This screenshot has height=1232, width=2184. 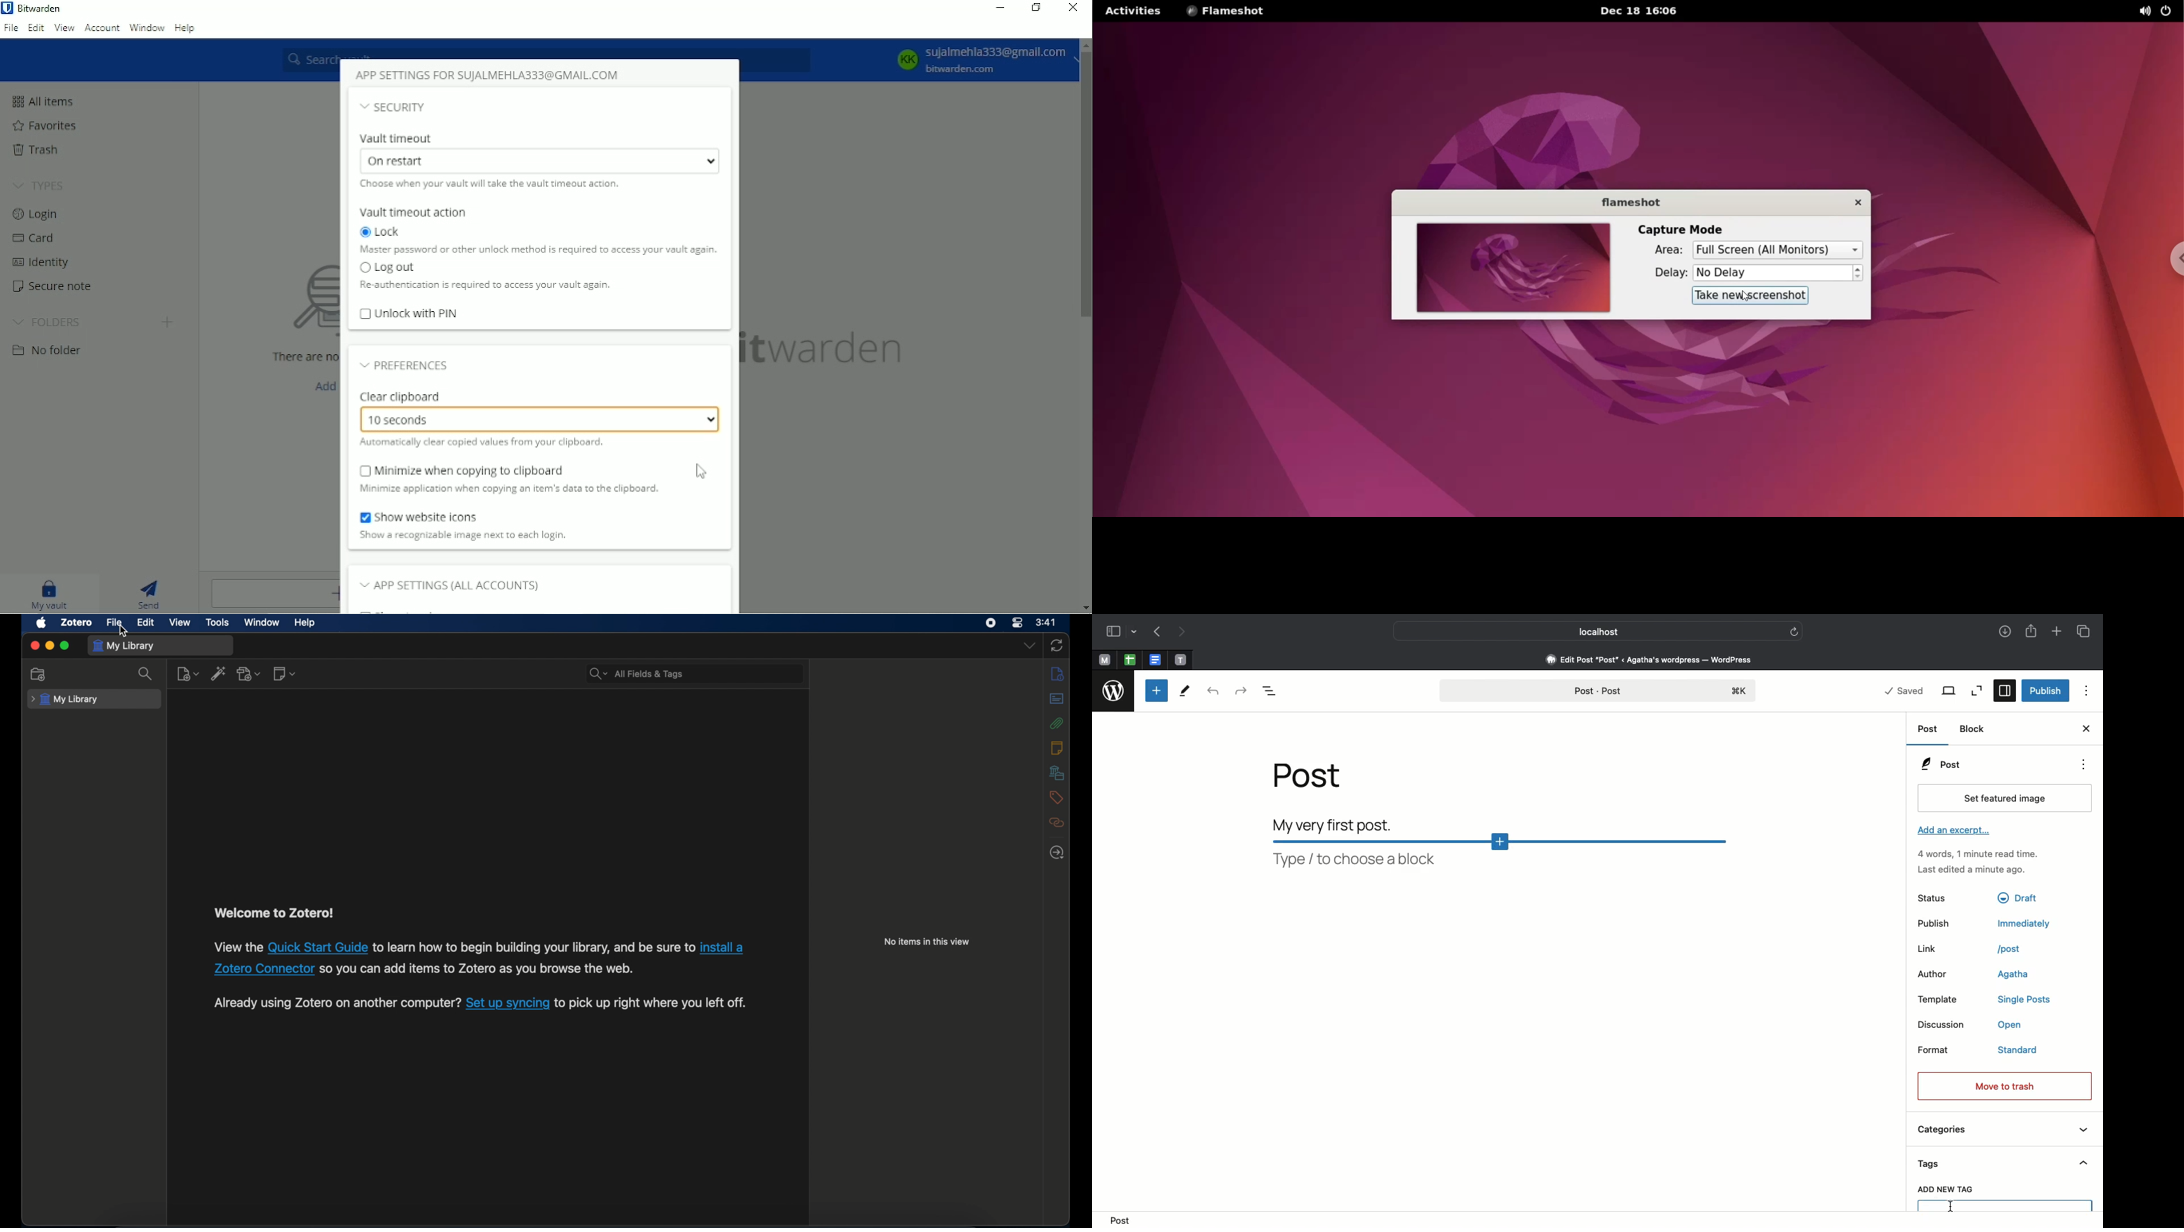 What do you see at coordinates (1942, 1024) in the screenshot?
I see `Discussion` at bounding box center [1942, 1024].